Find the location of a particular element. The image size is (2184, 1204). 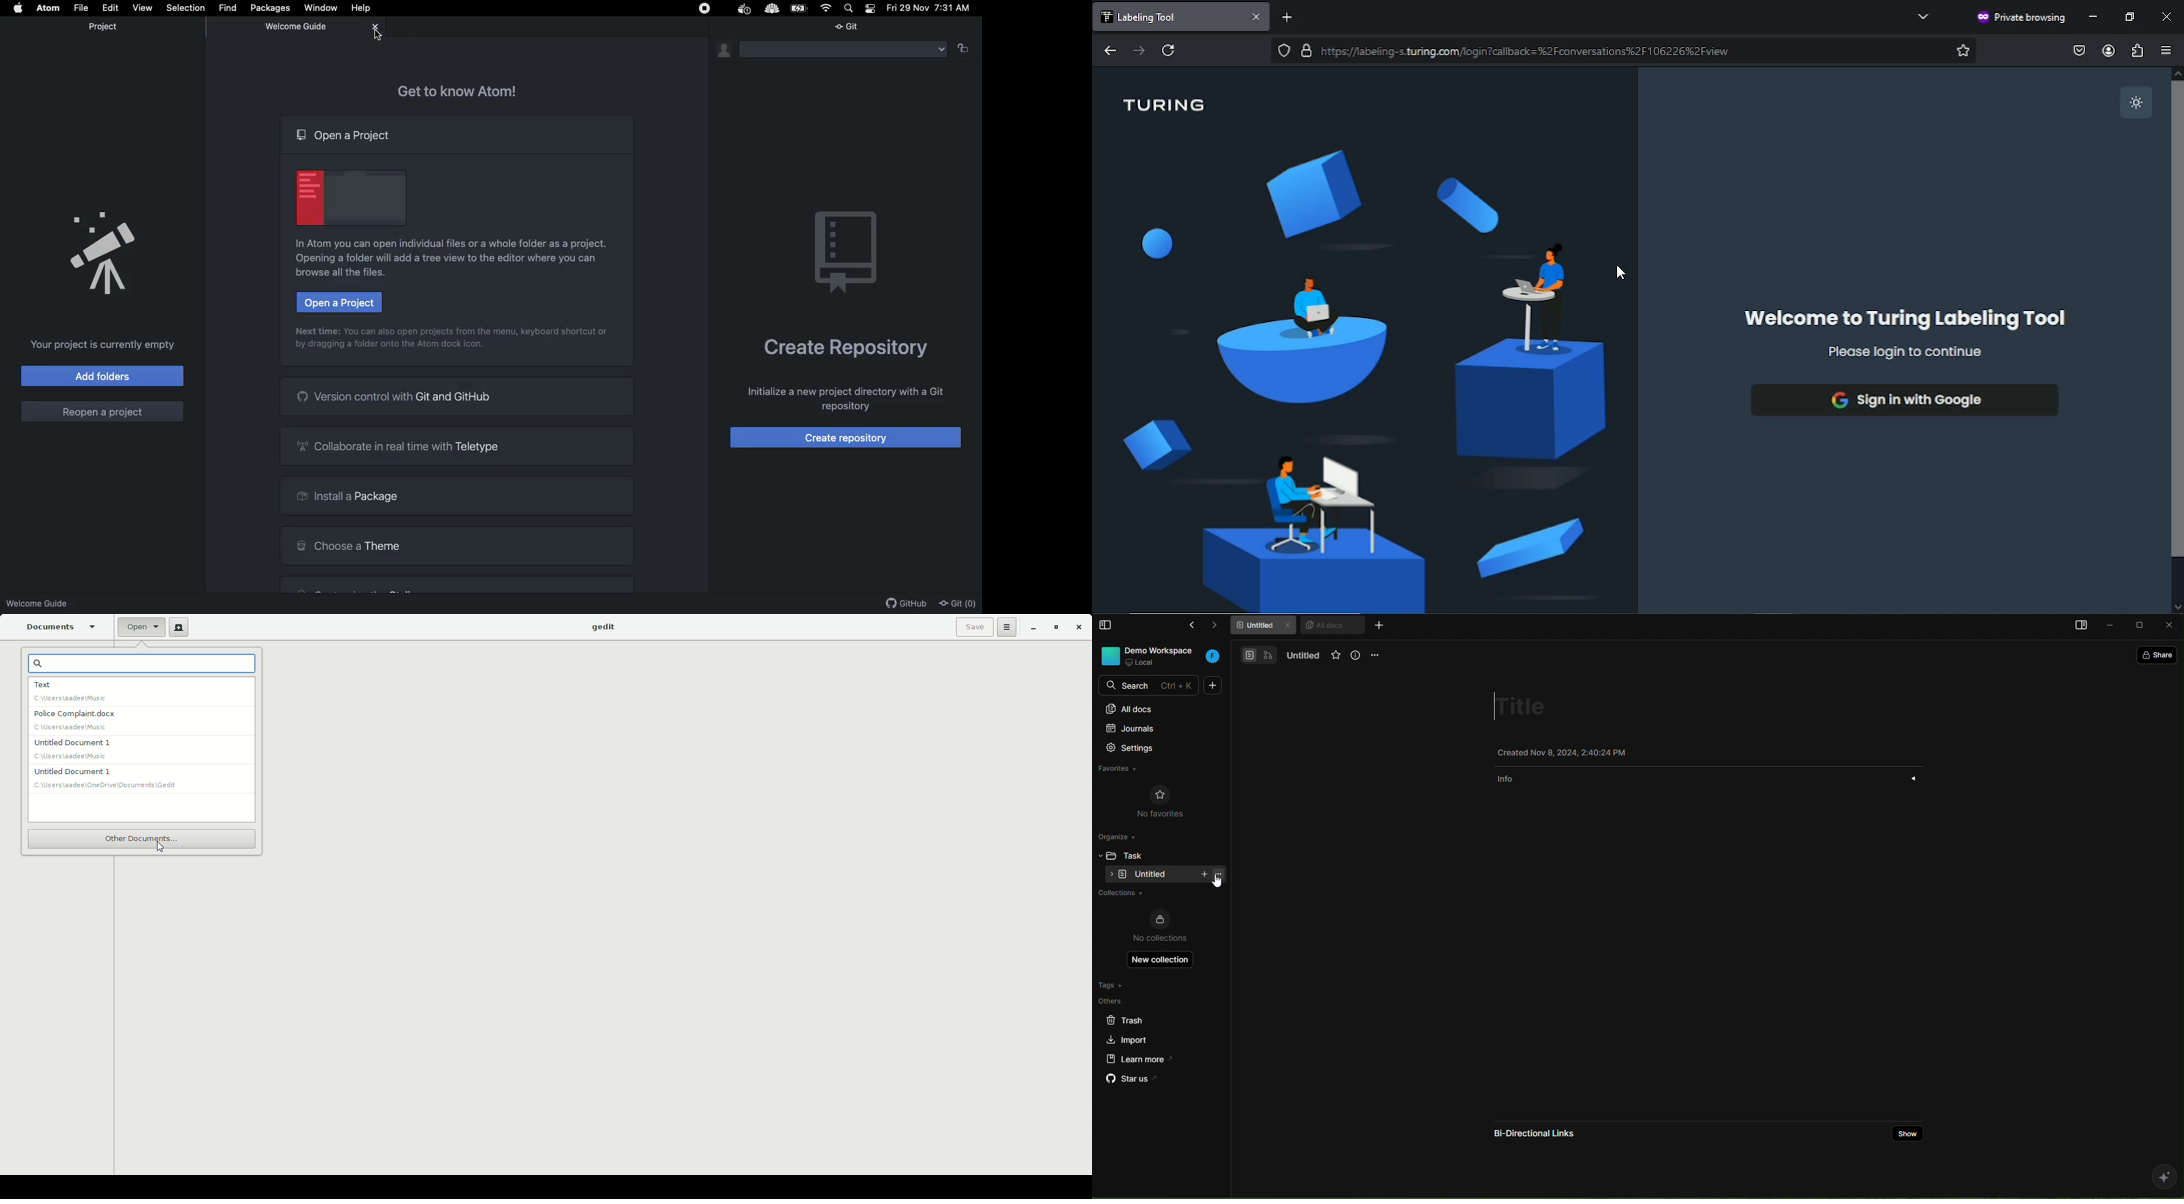

unlock  is located at coordinates (963, 52).